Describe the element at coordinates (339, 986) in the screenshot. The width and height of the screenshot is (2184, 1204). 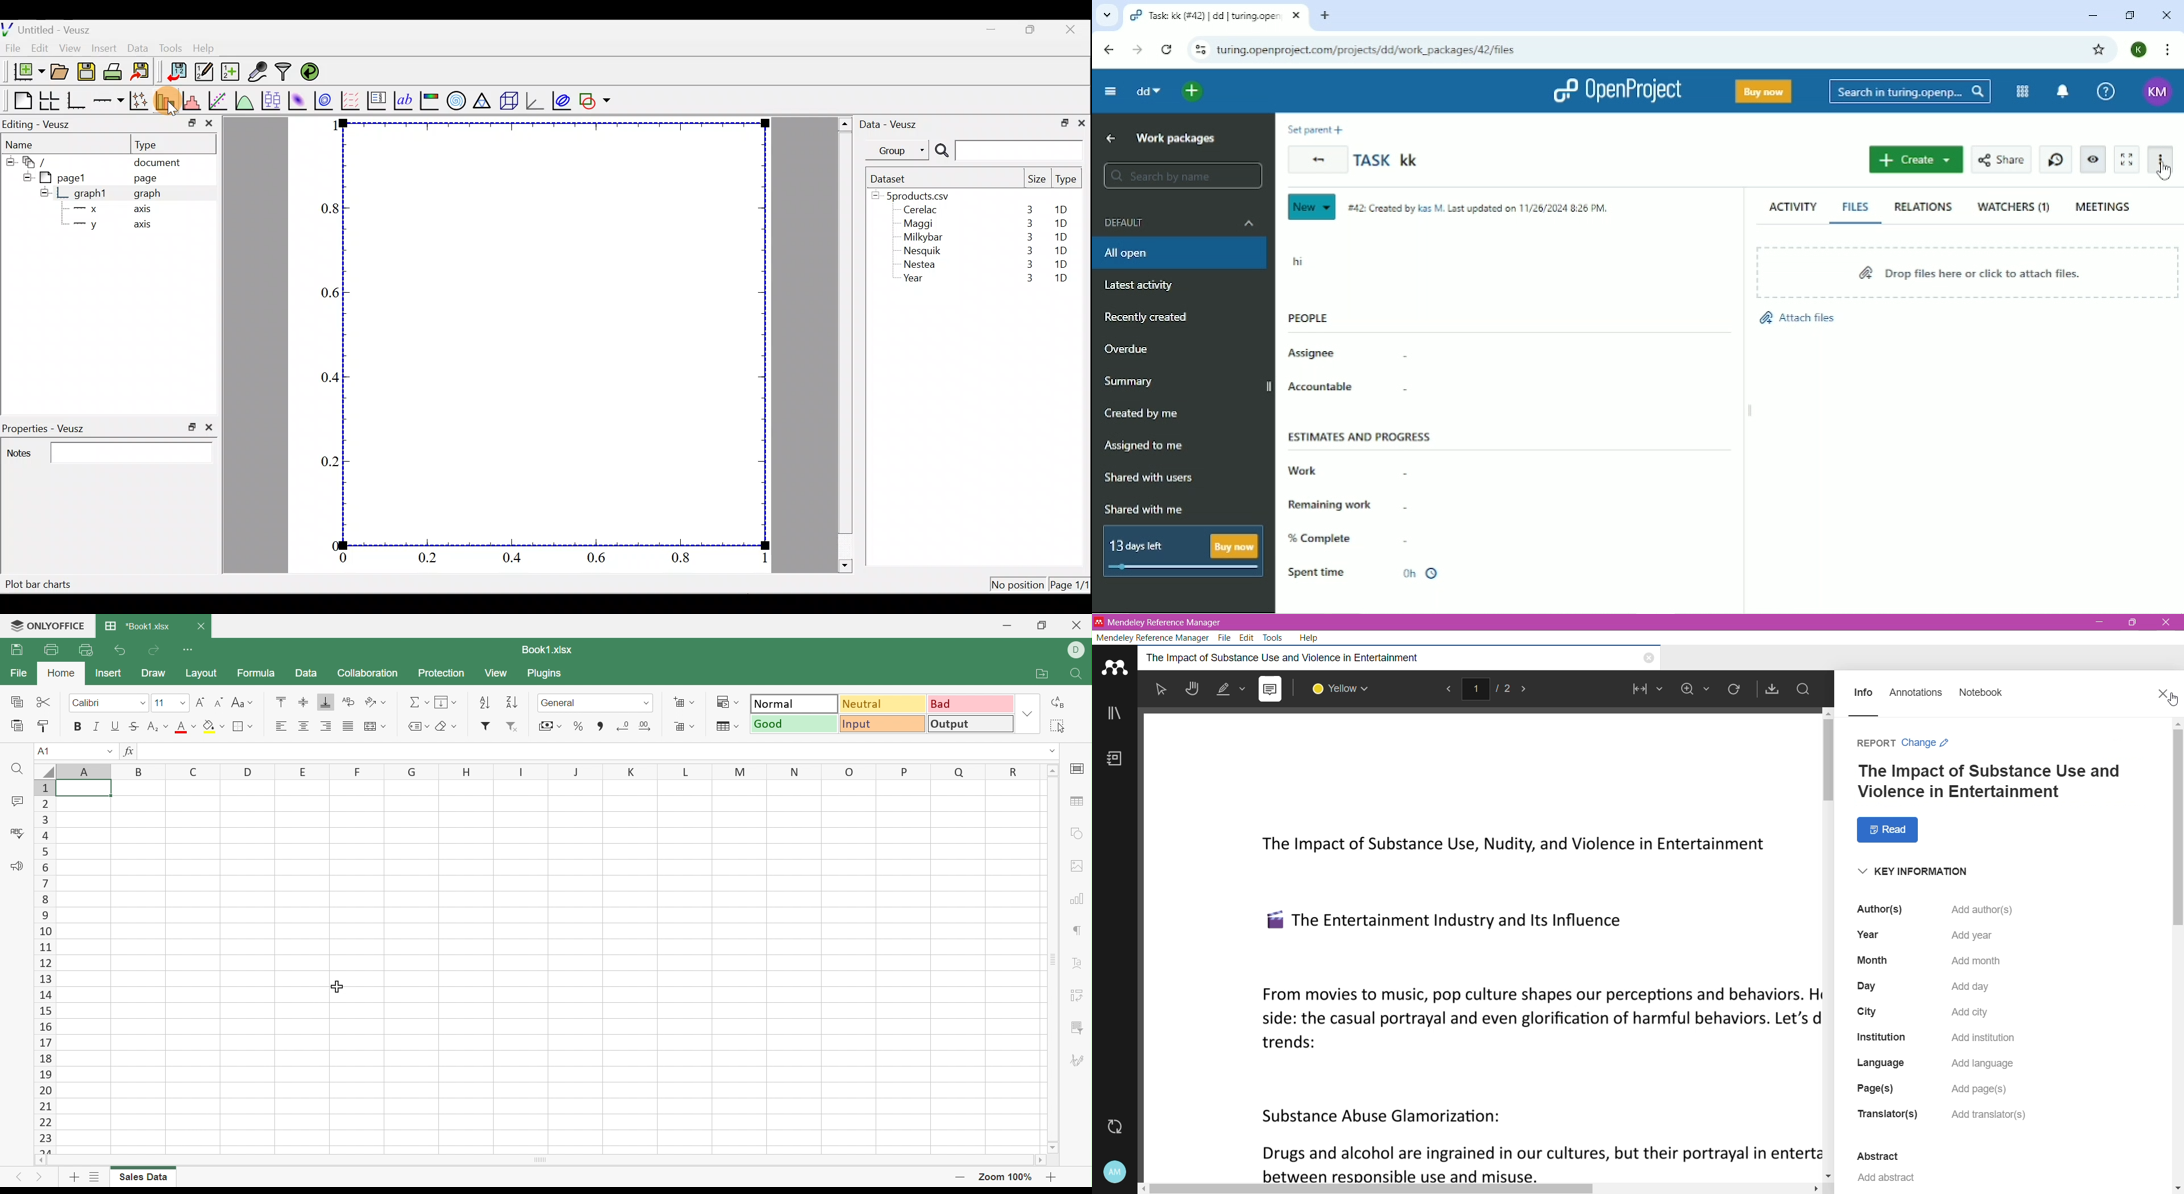
I see `Cursor` at that location.